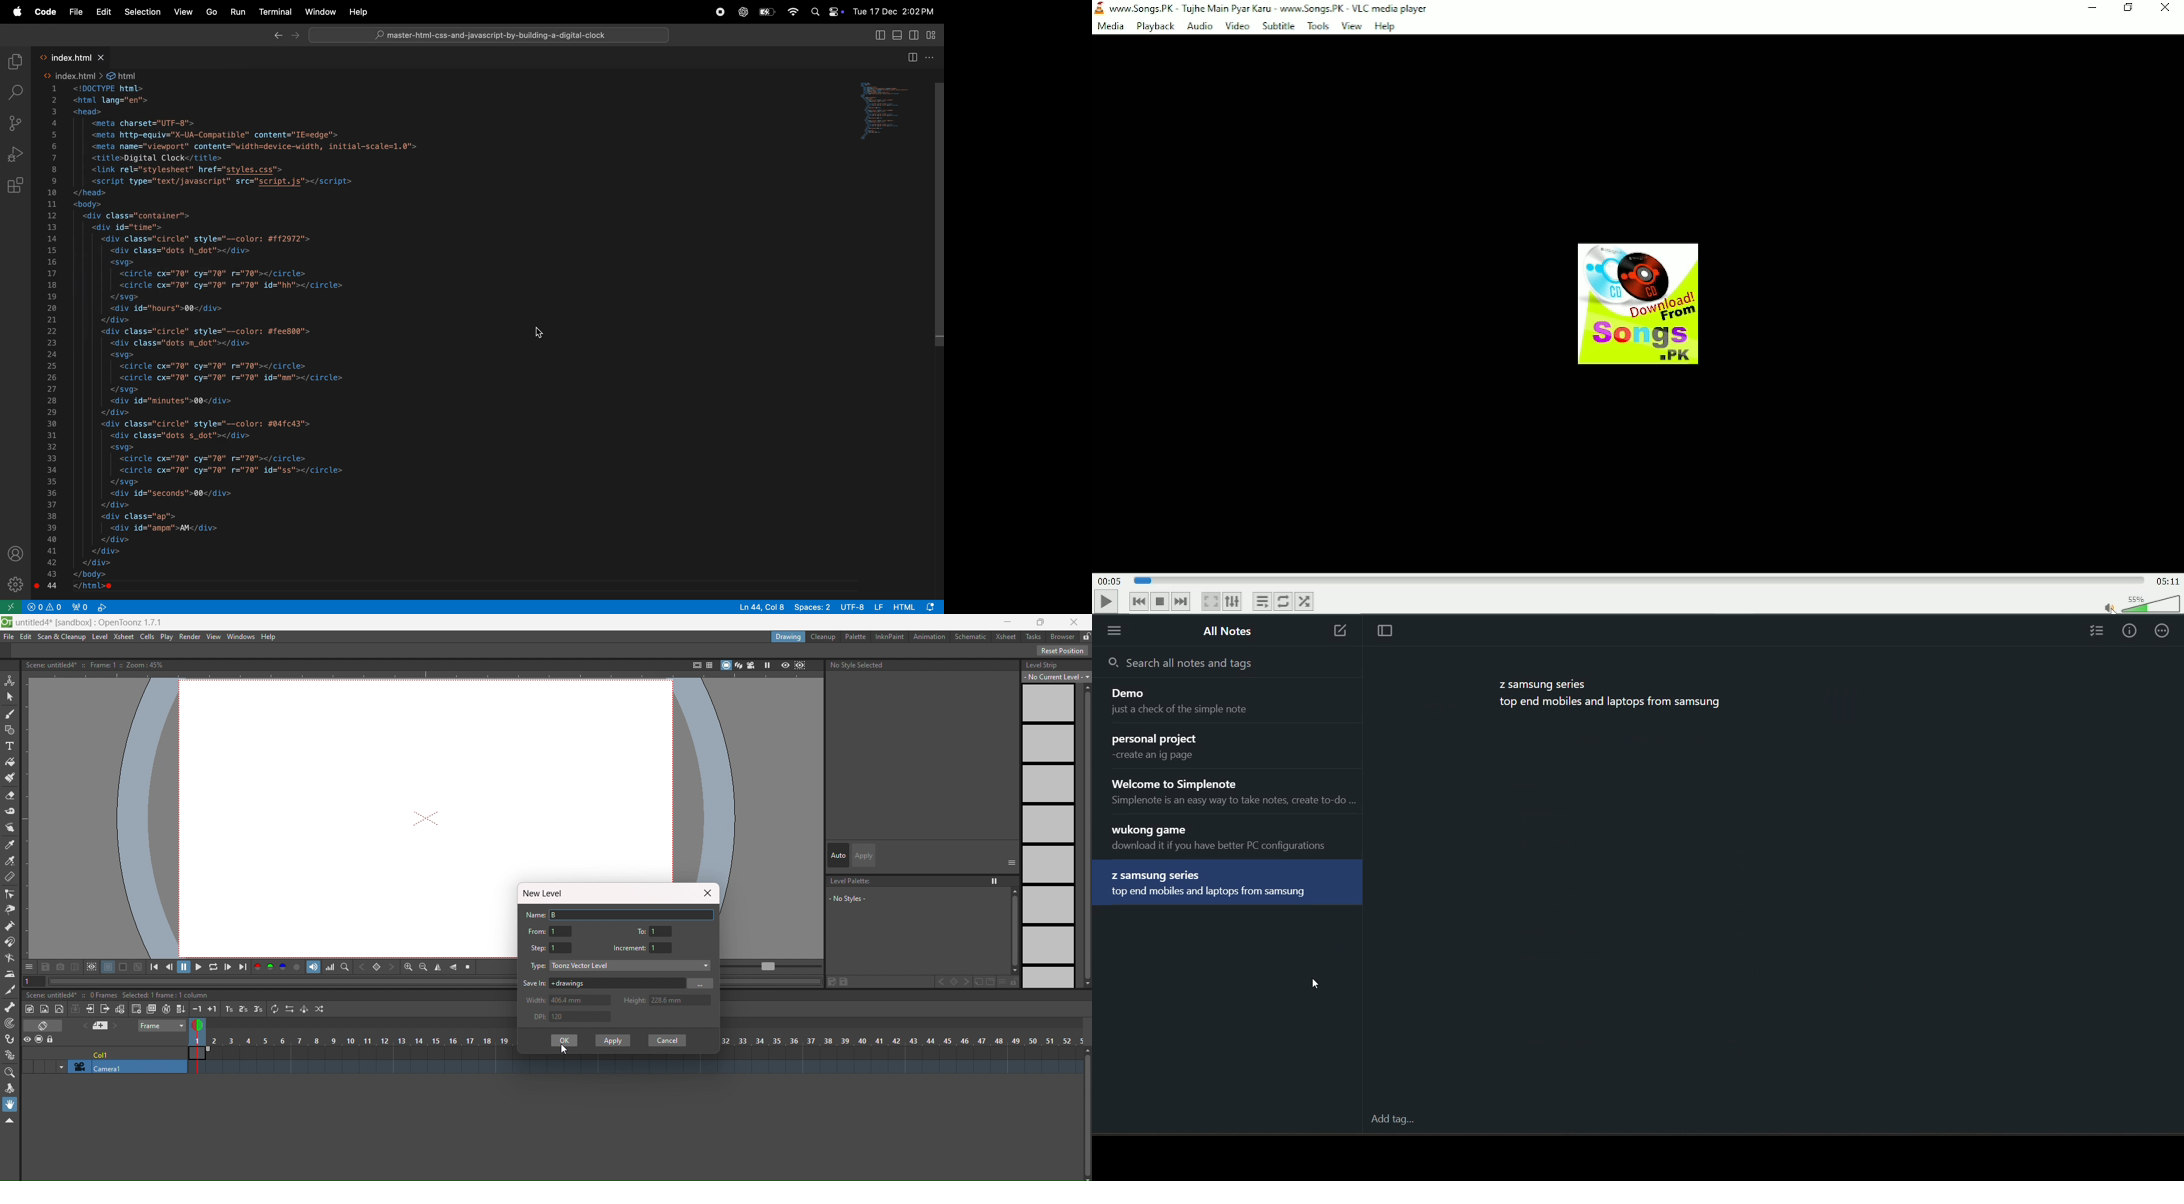 The image size is (2184, 1204). I want to click on geometric tool, so click(9, 731).